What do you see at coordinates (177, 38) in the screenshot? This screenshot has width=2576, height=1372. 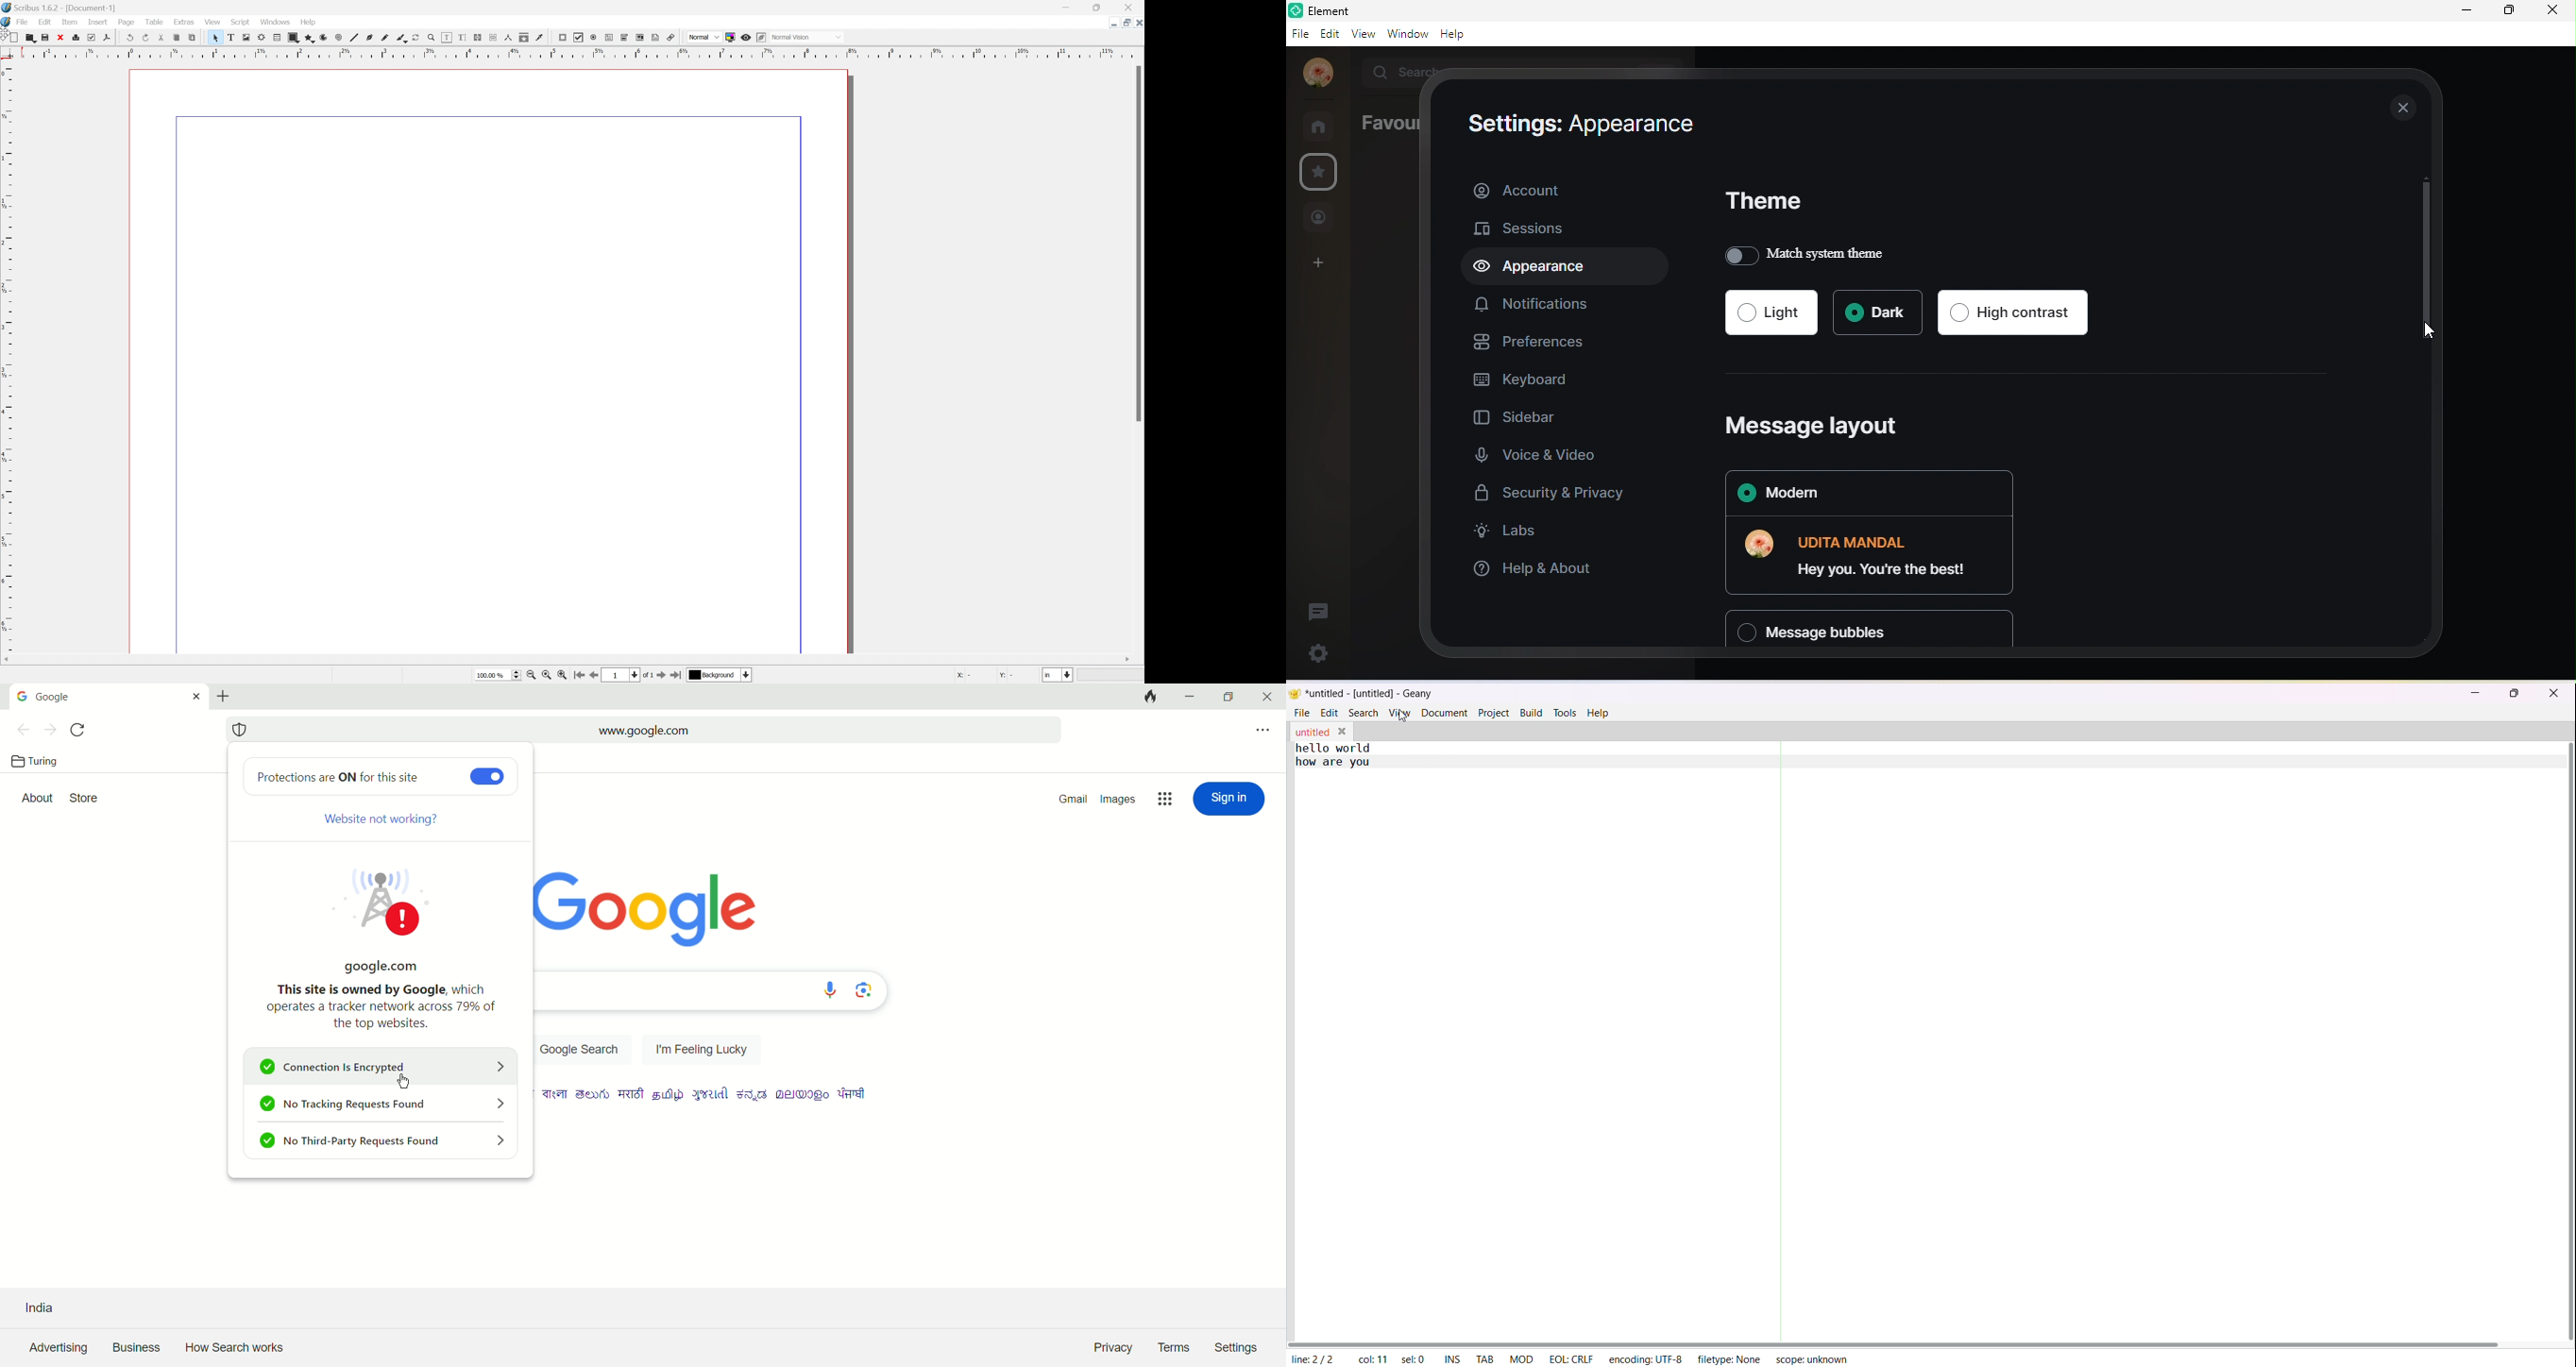 I see `copy` at bounding box center [177, 38].